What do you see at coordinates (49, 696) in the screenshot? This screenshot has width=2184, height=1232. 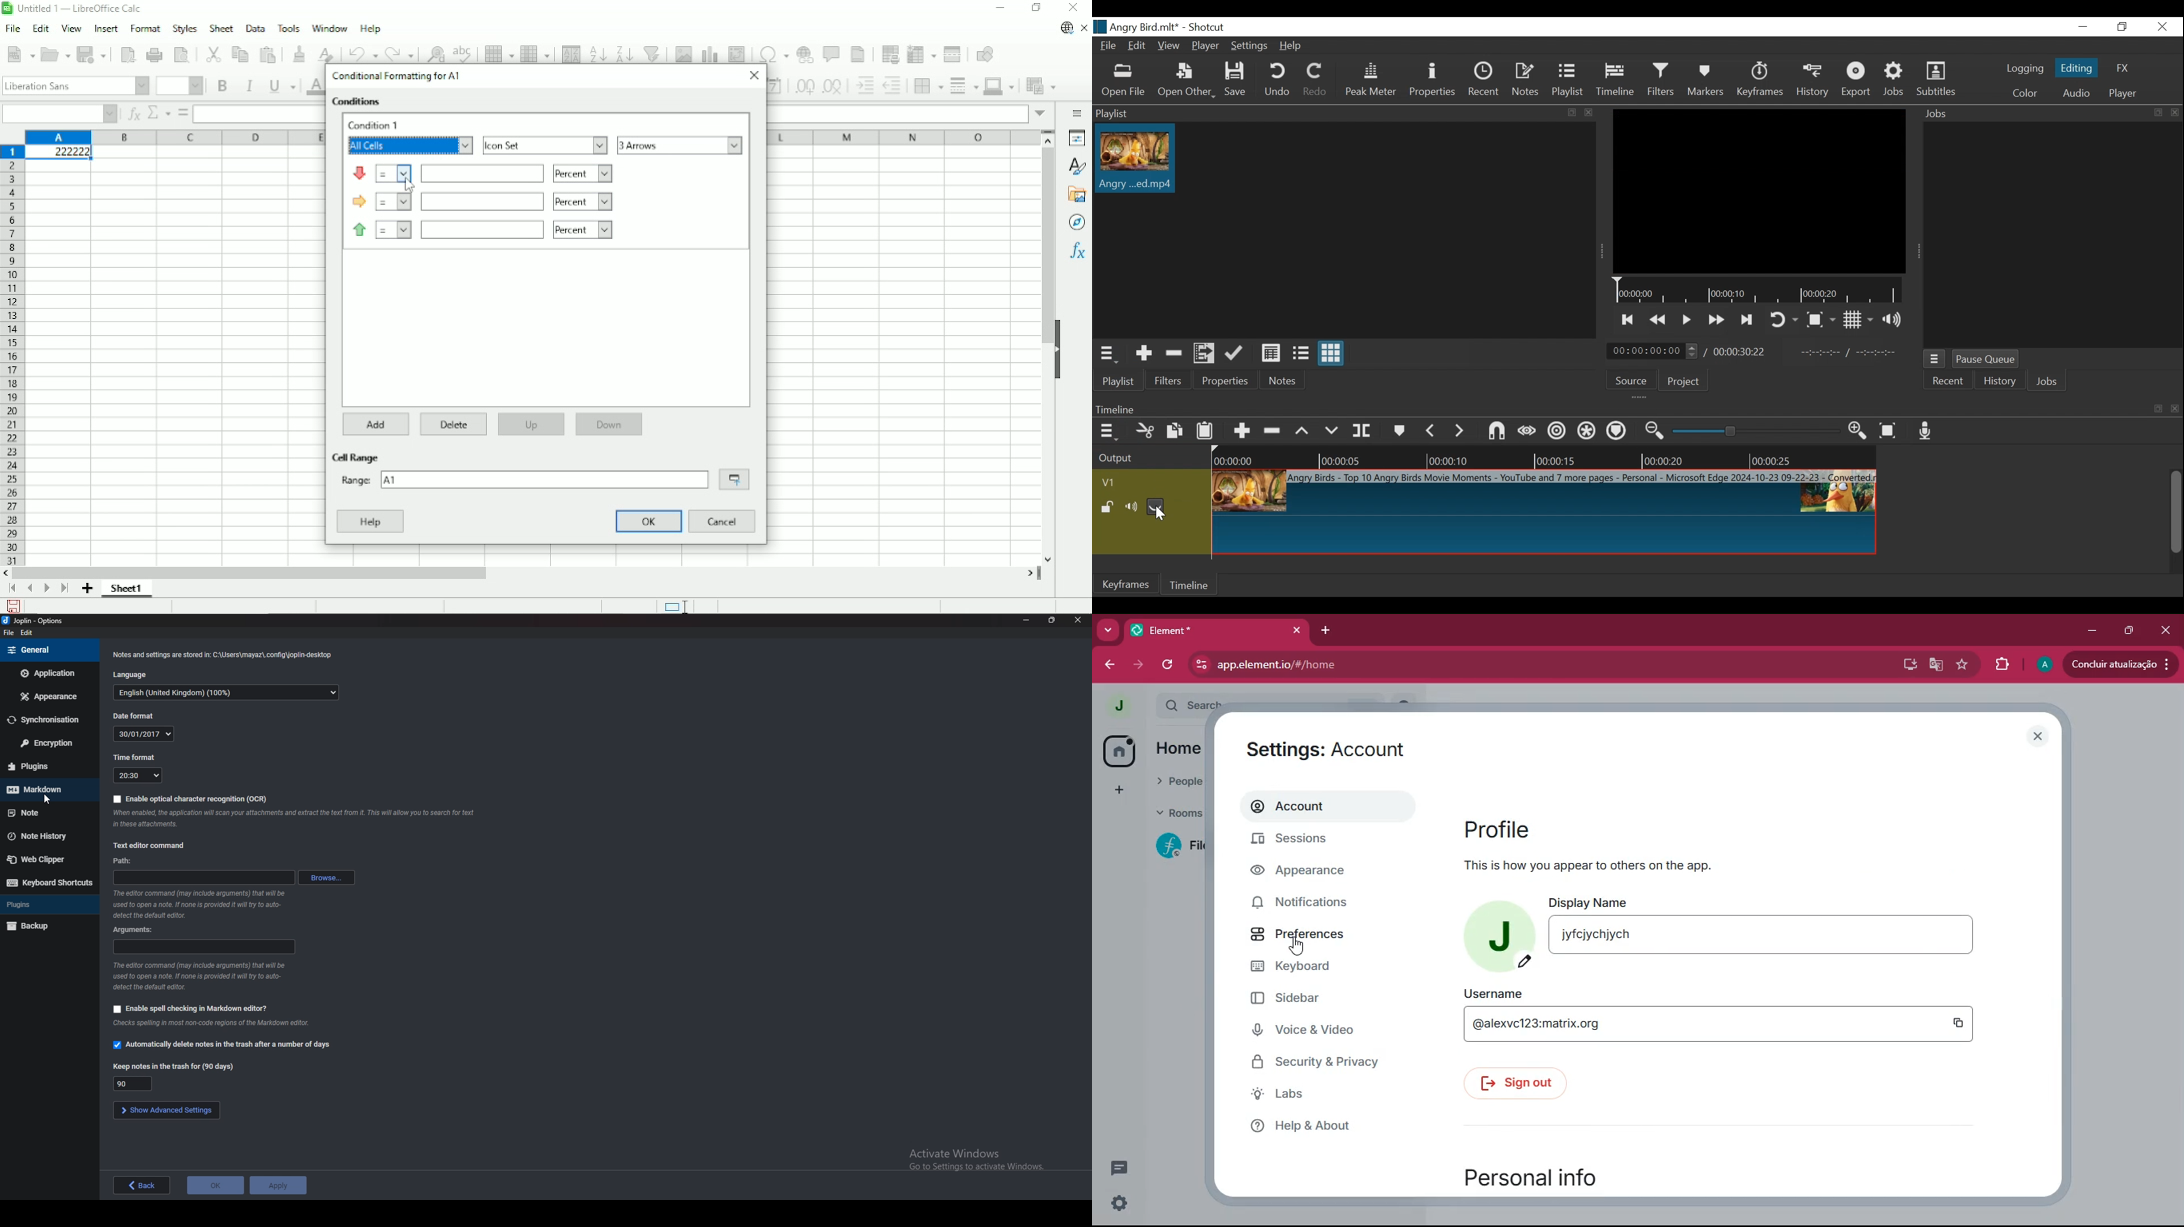 I see `appearance` at bounding box center [49, 696].